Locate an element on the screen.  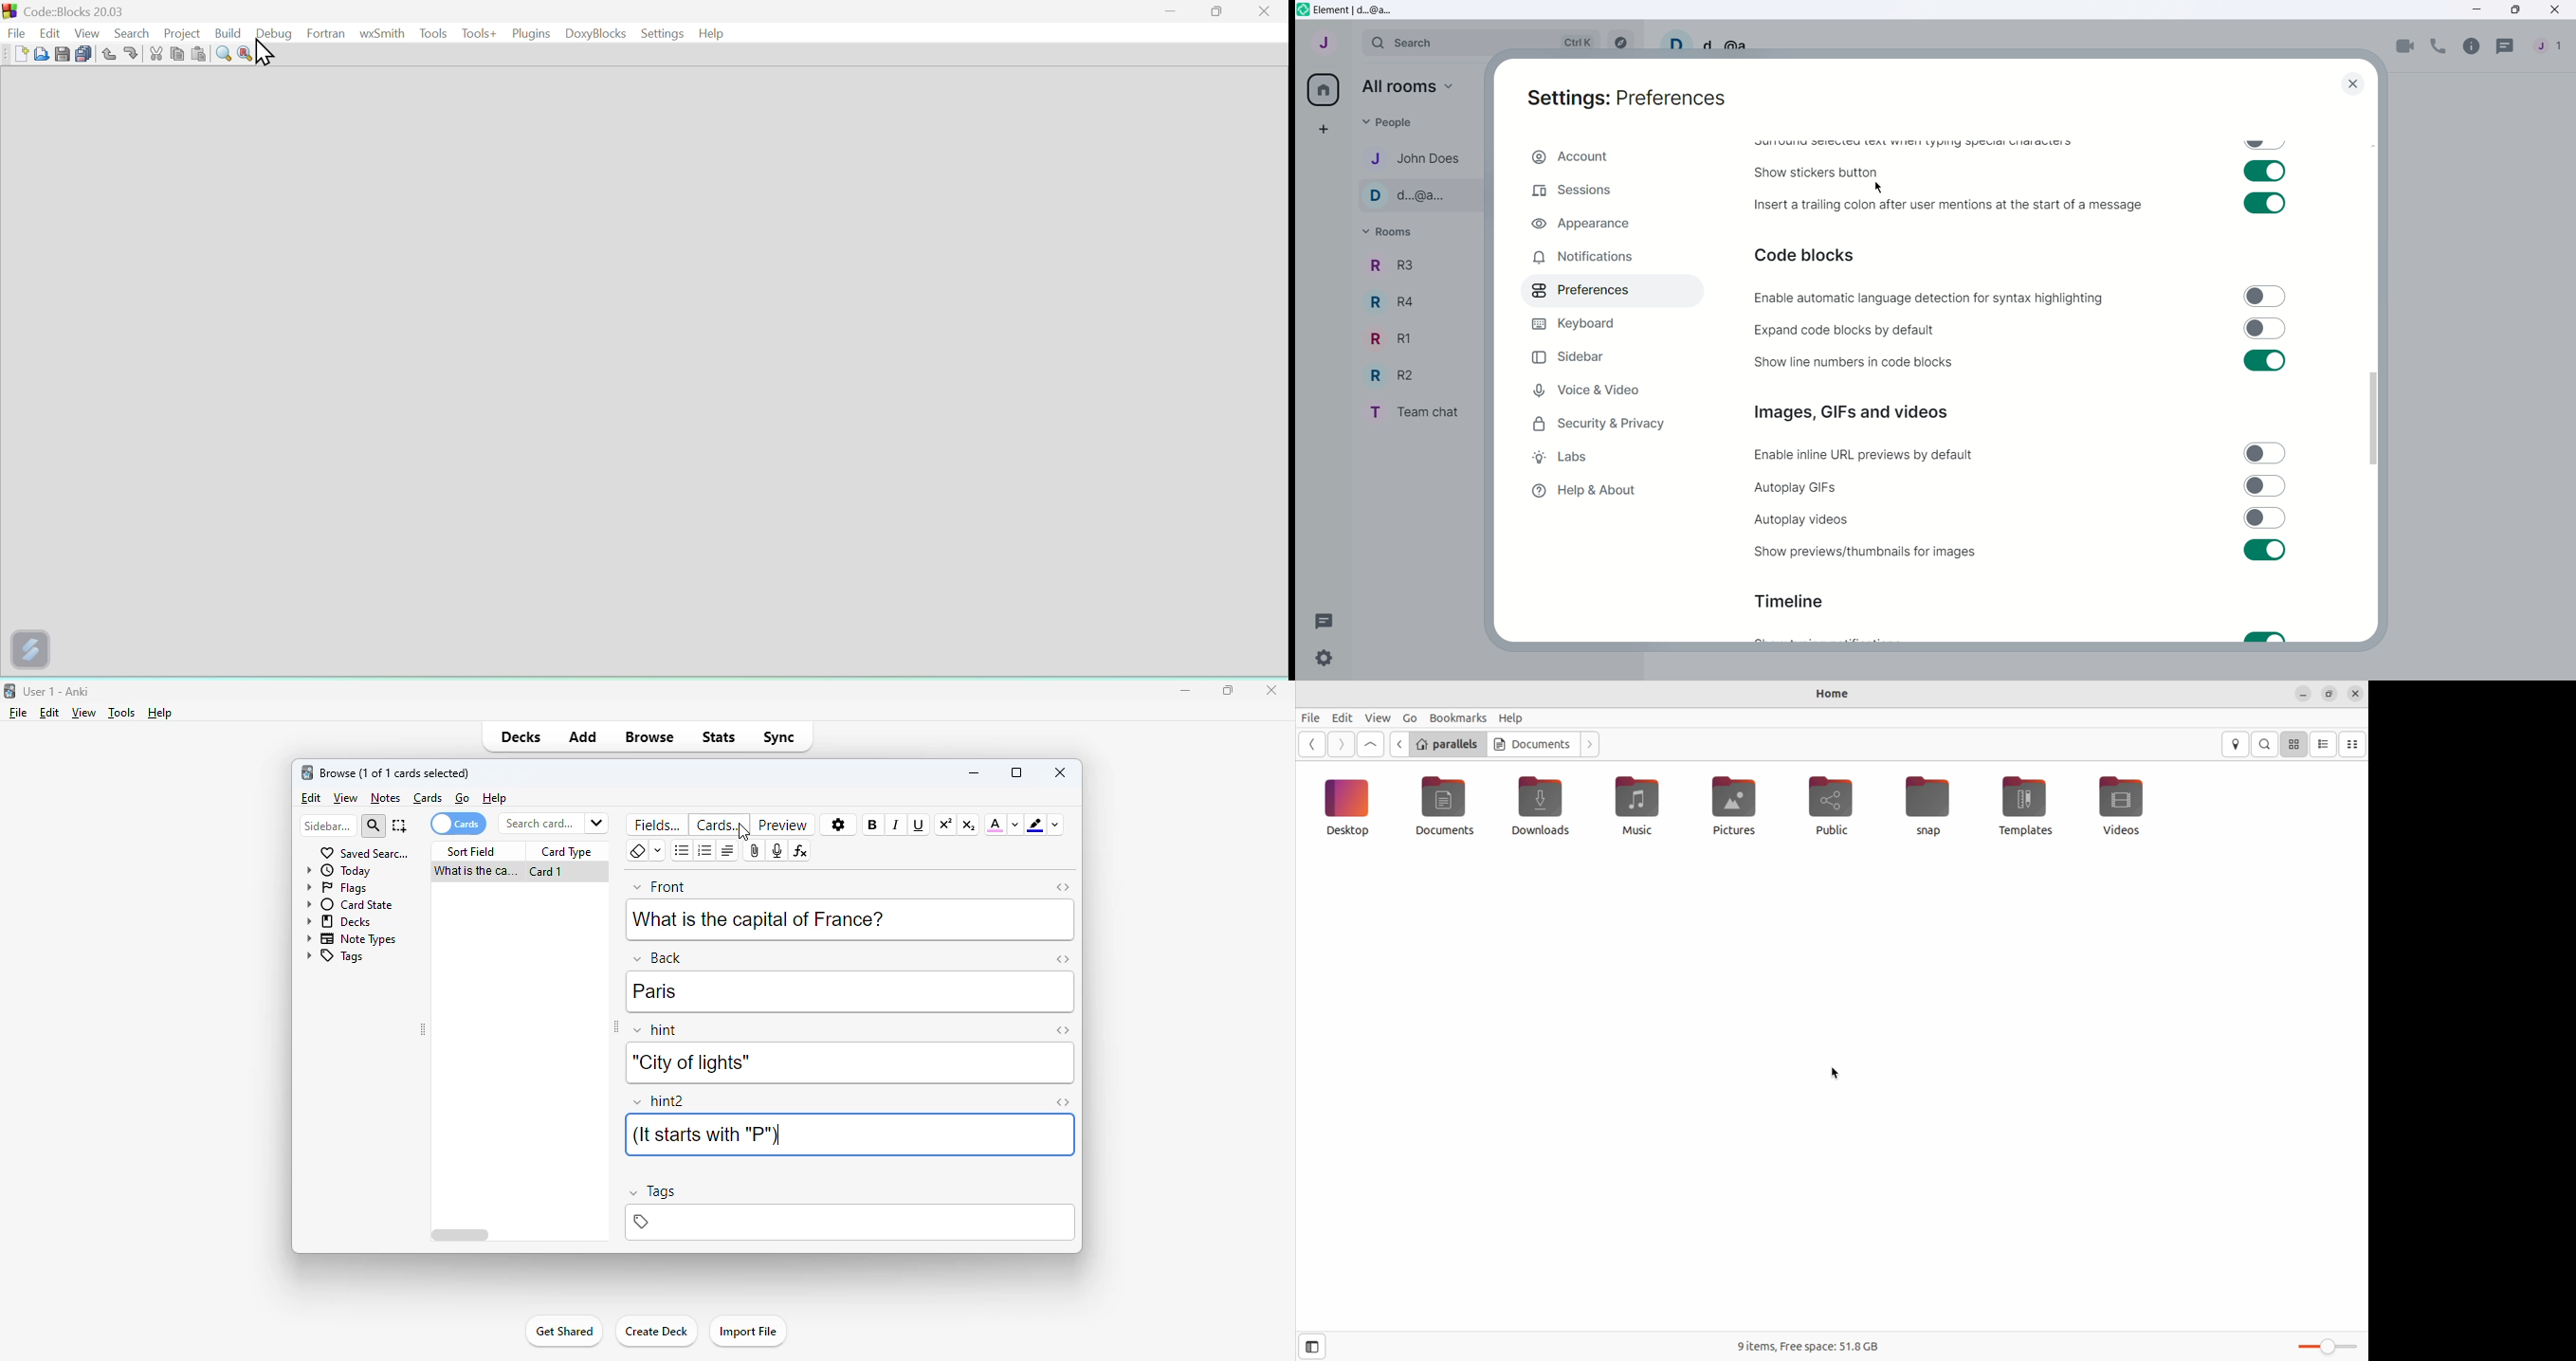
Home is located at coordinates (1835, 695).